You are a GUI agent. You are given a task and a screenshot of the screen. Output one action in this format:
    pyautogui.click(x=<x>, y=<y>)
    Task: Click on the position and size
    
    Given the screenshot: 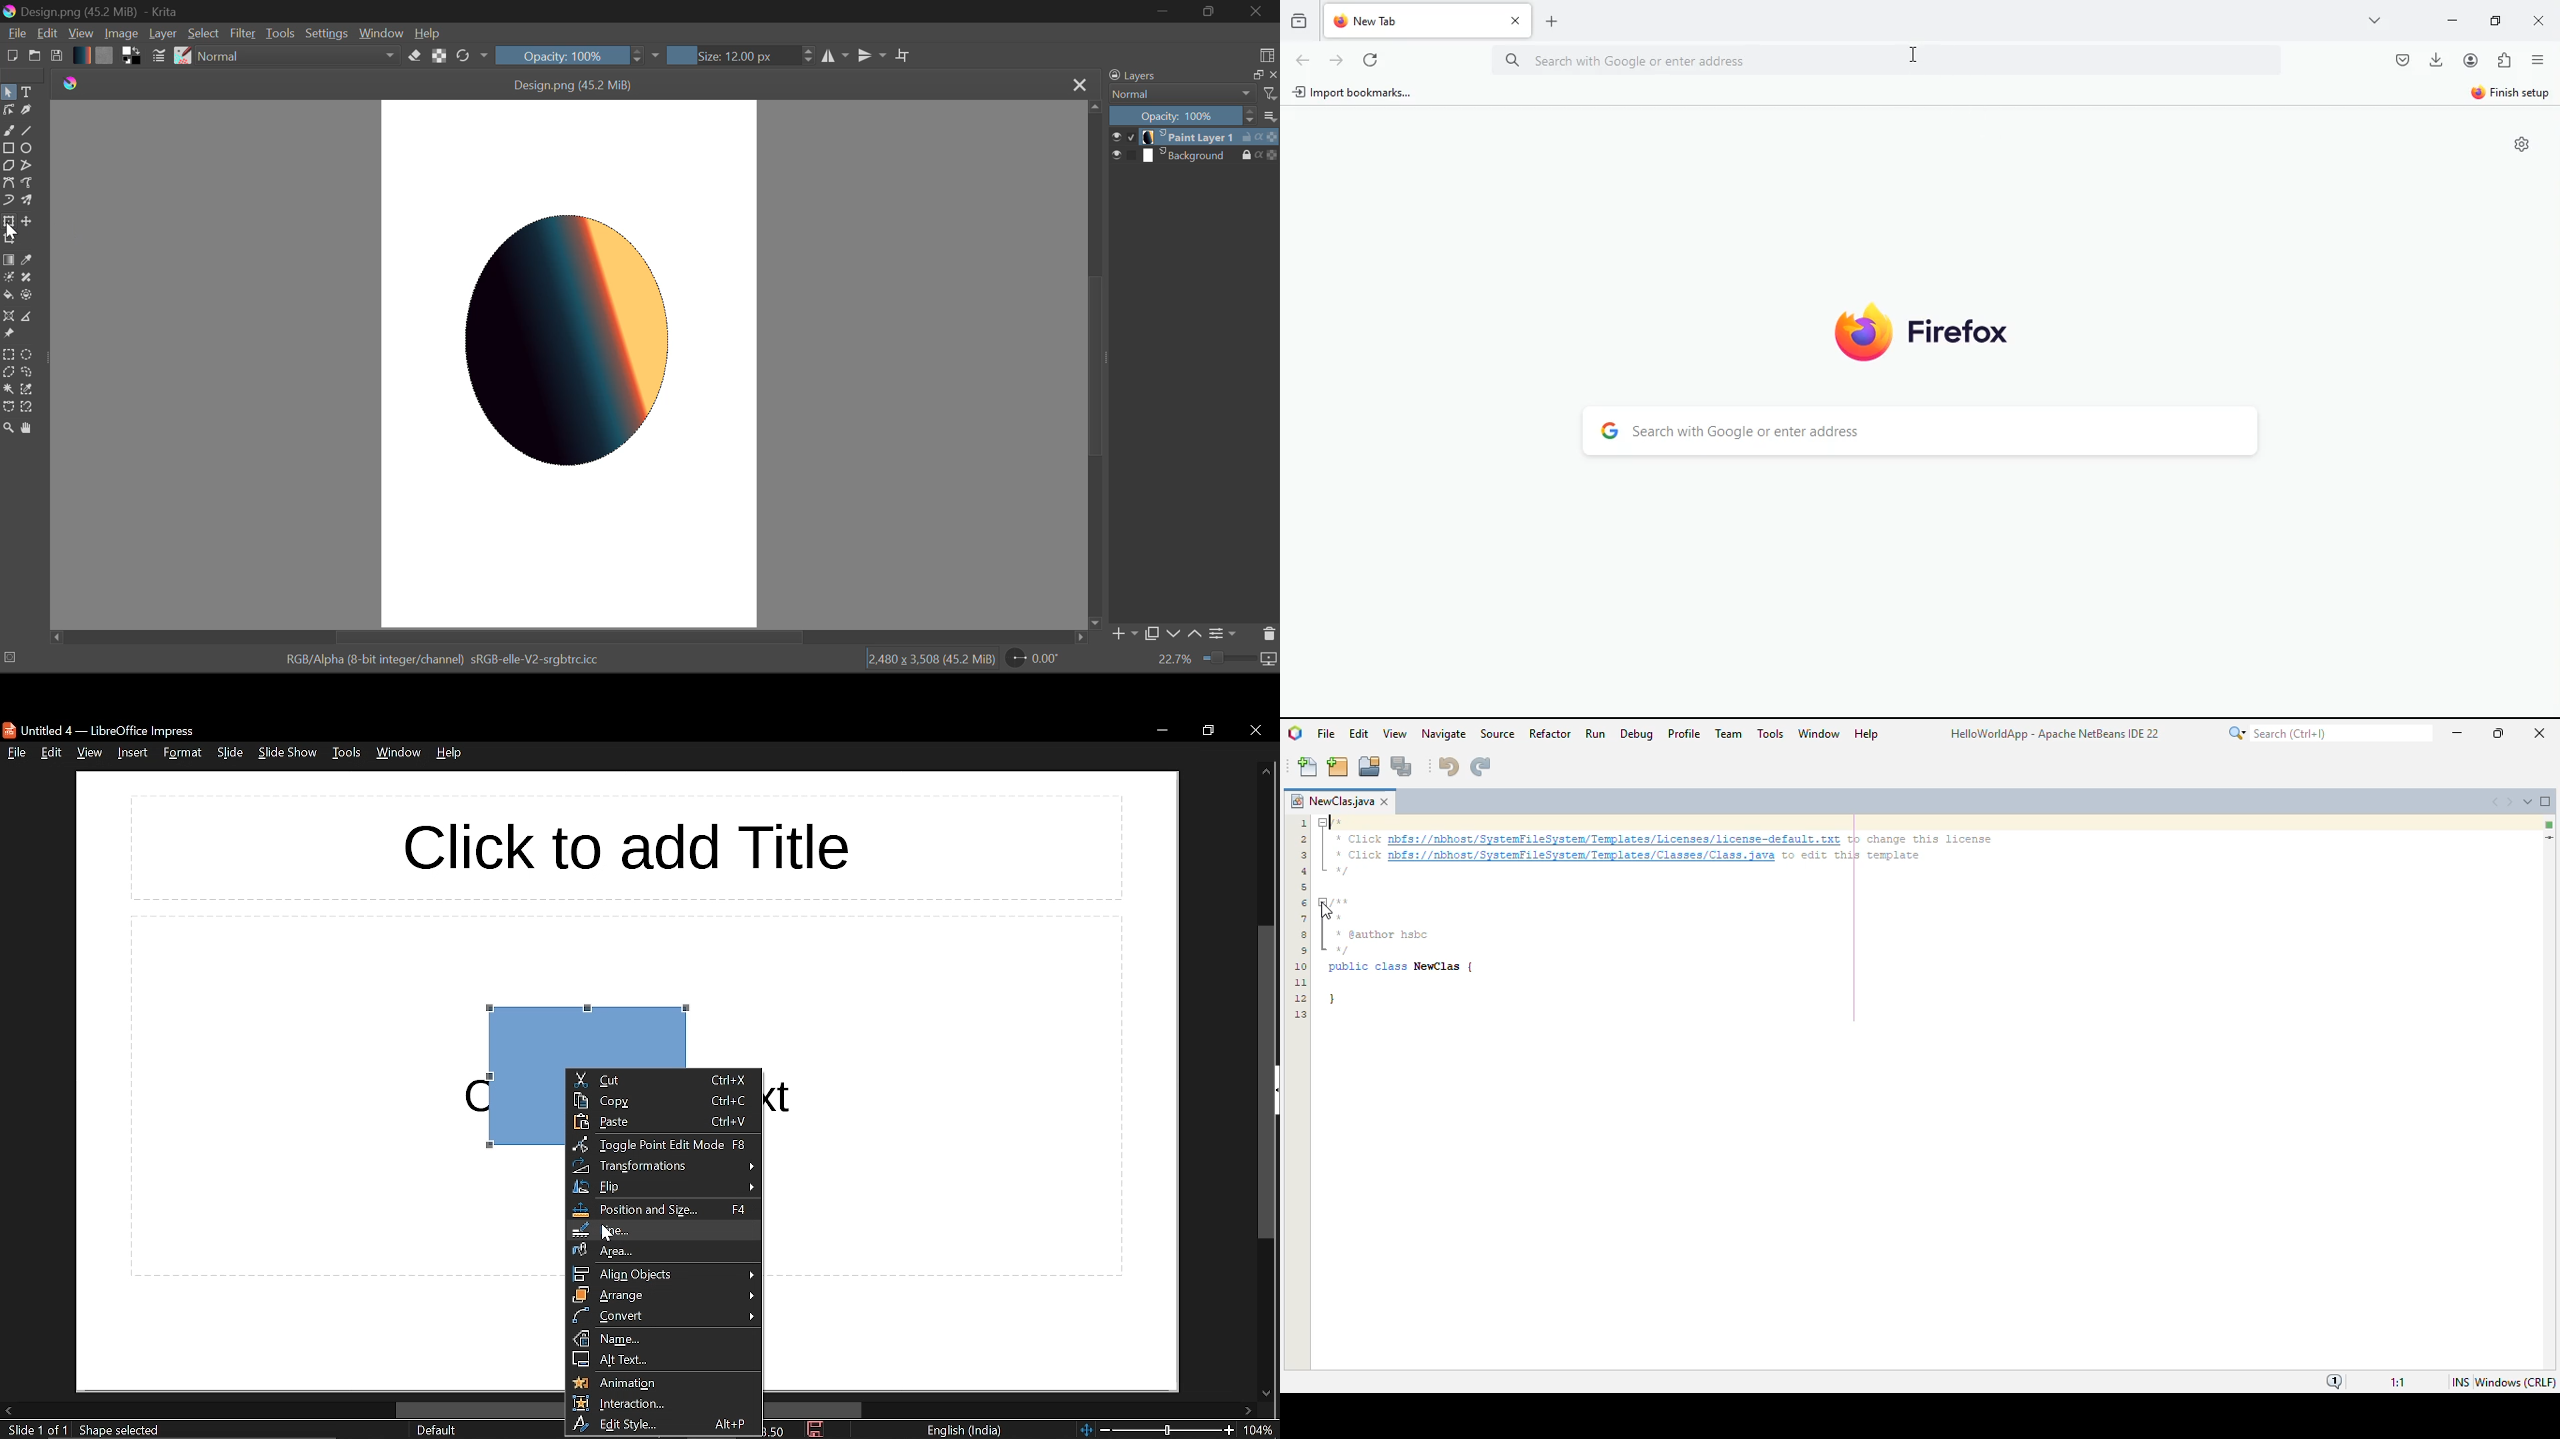 What is the action you would take?
    pyautogui.click(x=662, y=1210)
    